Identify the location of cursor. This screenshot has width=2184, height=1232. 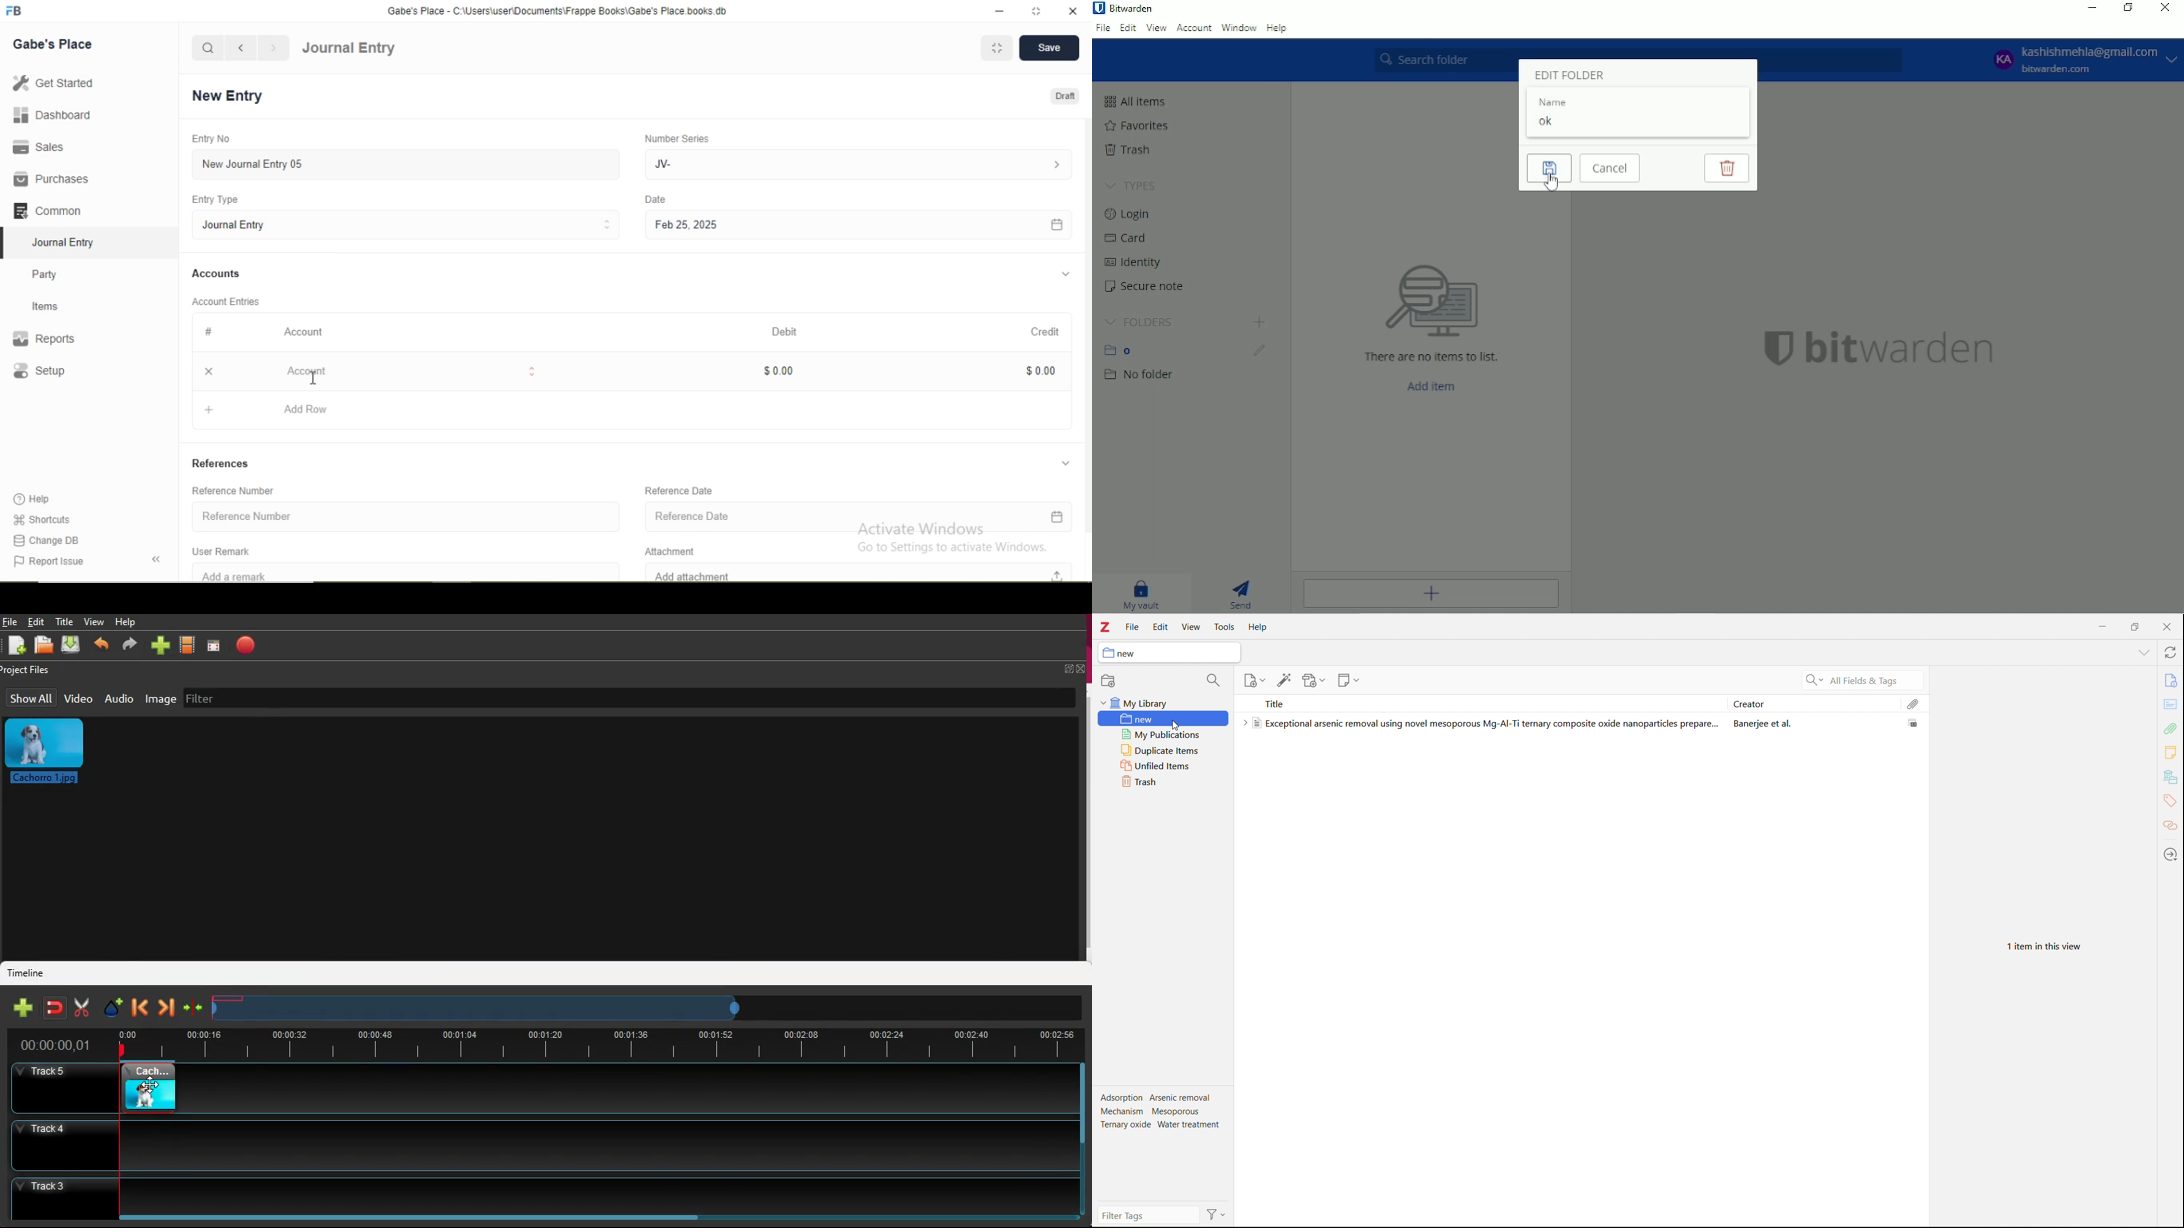
(314, 378).